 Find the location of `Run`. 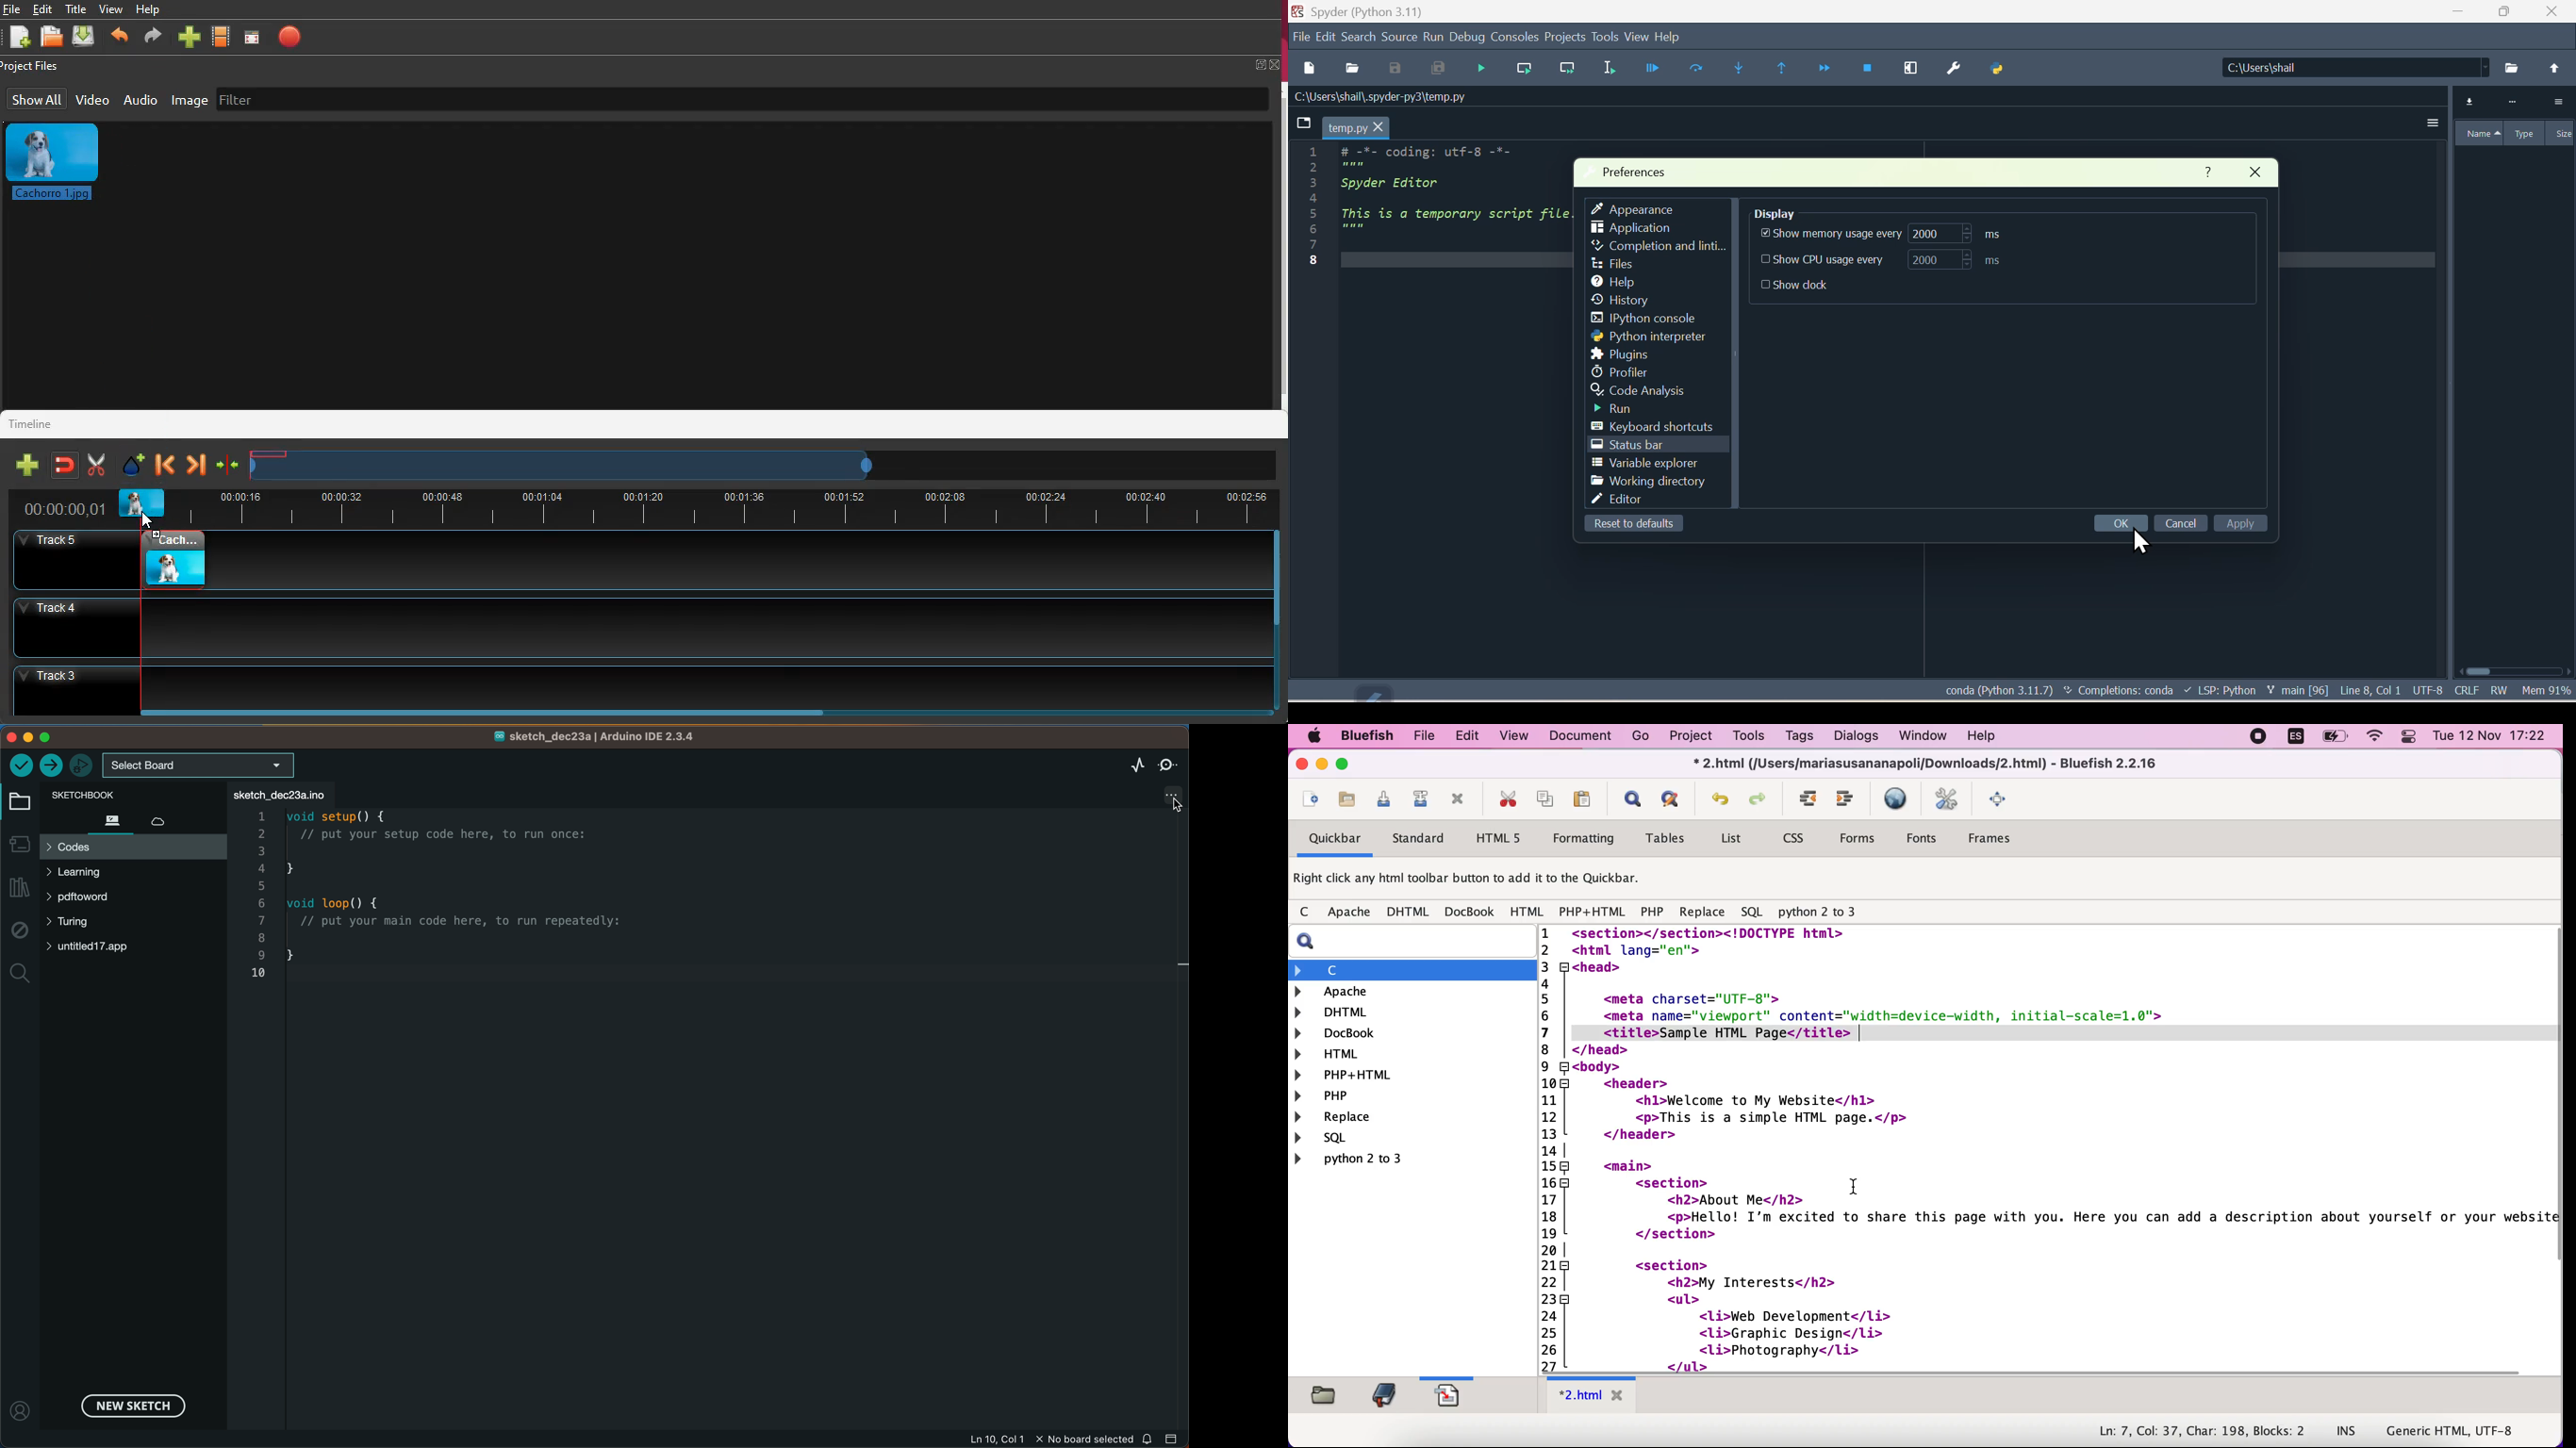

Run is located at coordinates (1610, 408).